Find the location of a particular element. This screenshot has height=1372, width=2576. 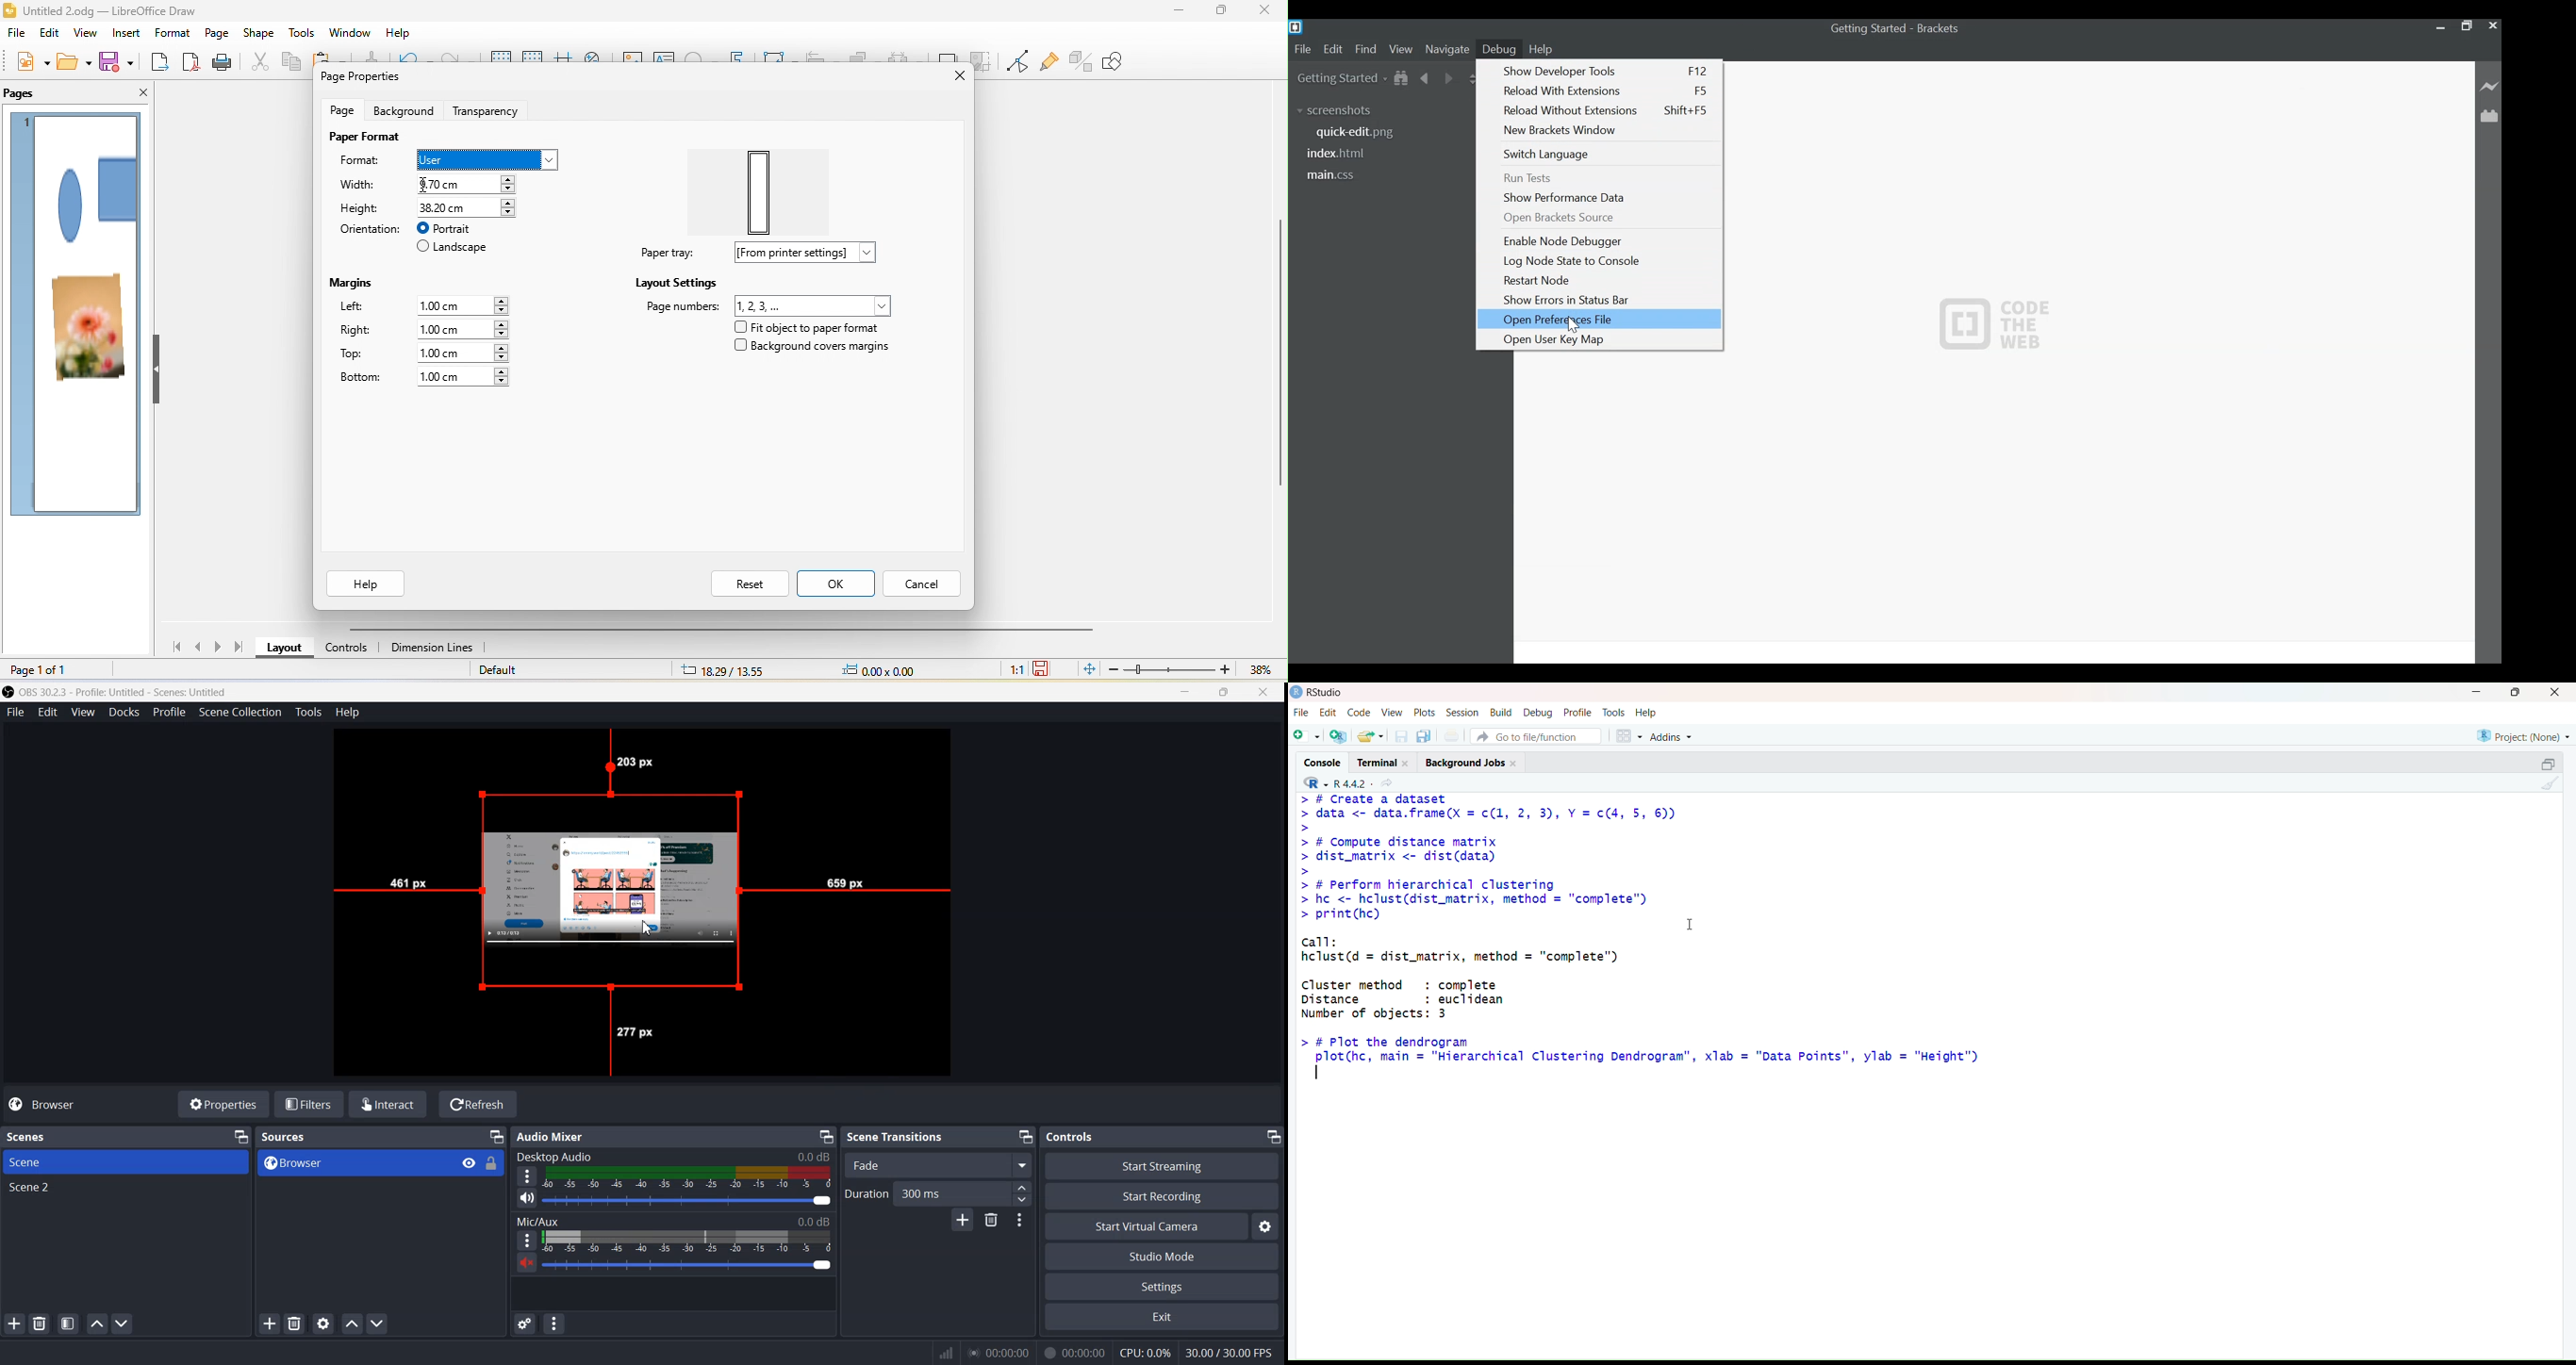

ok is located at coordinates (841, 584).